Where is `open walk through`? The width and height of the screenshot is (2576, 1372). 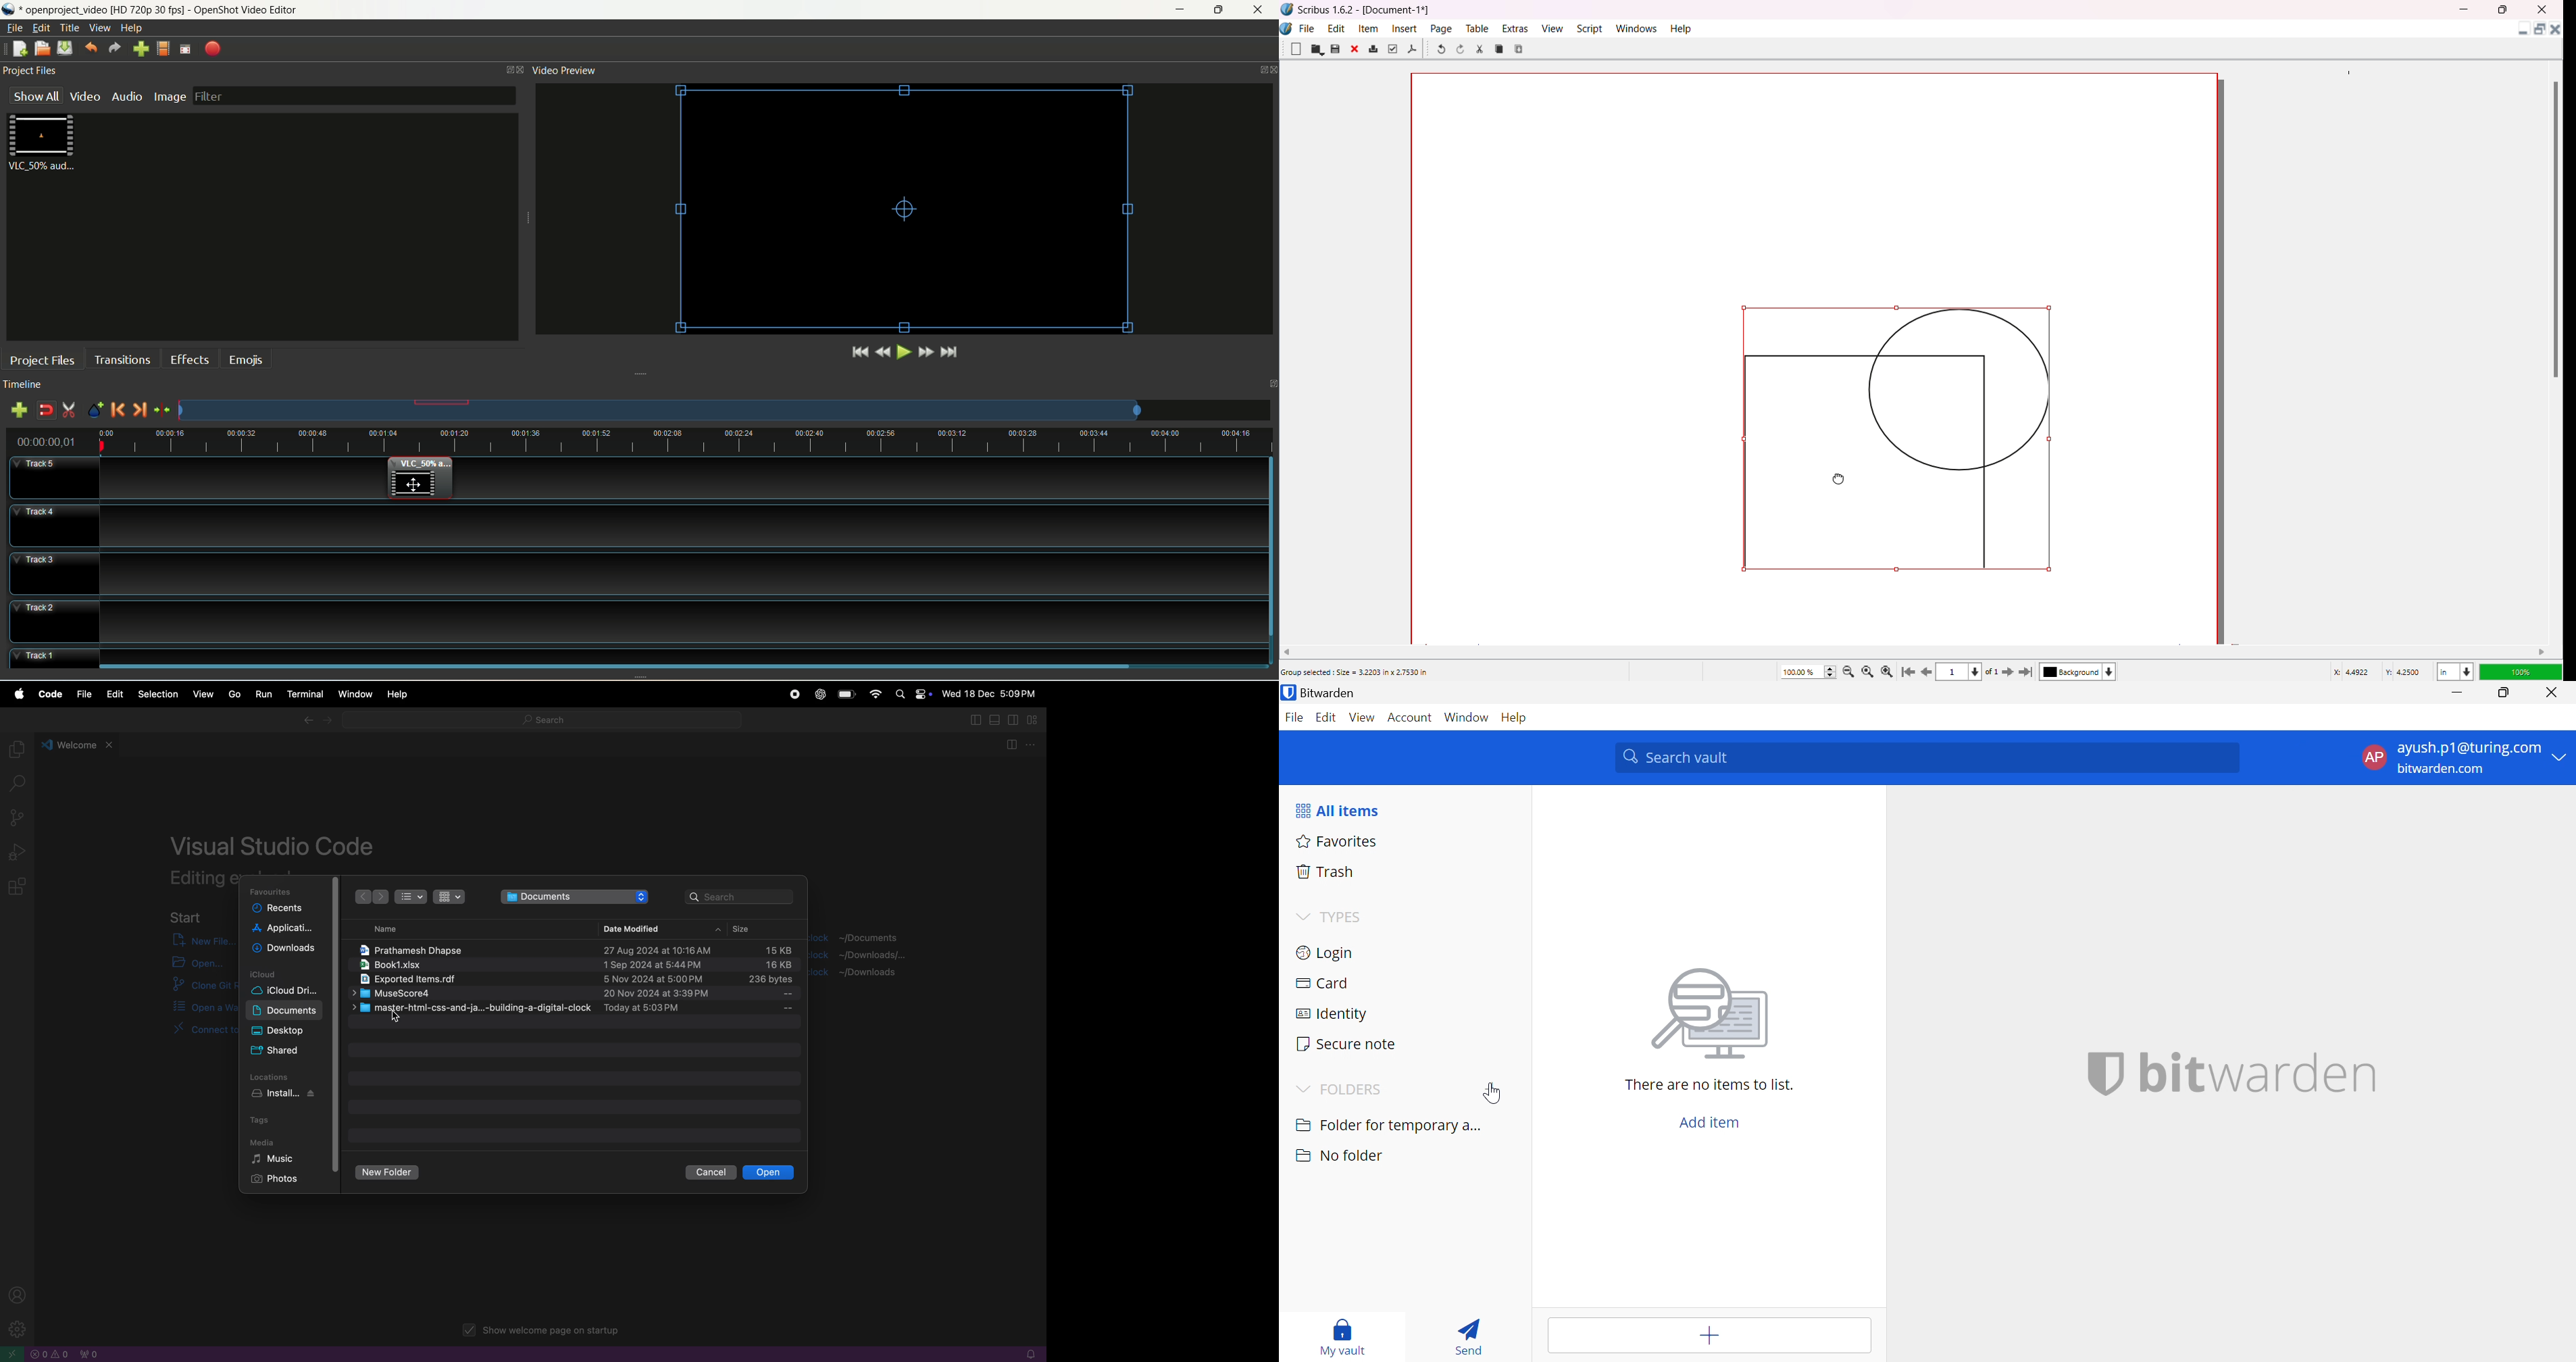 open walk through is located at coordinates (194, 1008).